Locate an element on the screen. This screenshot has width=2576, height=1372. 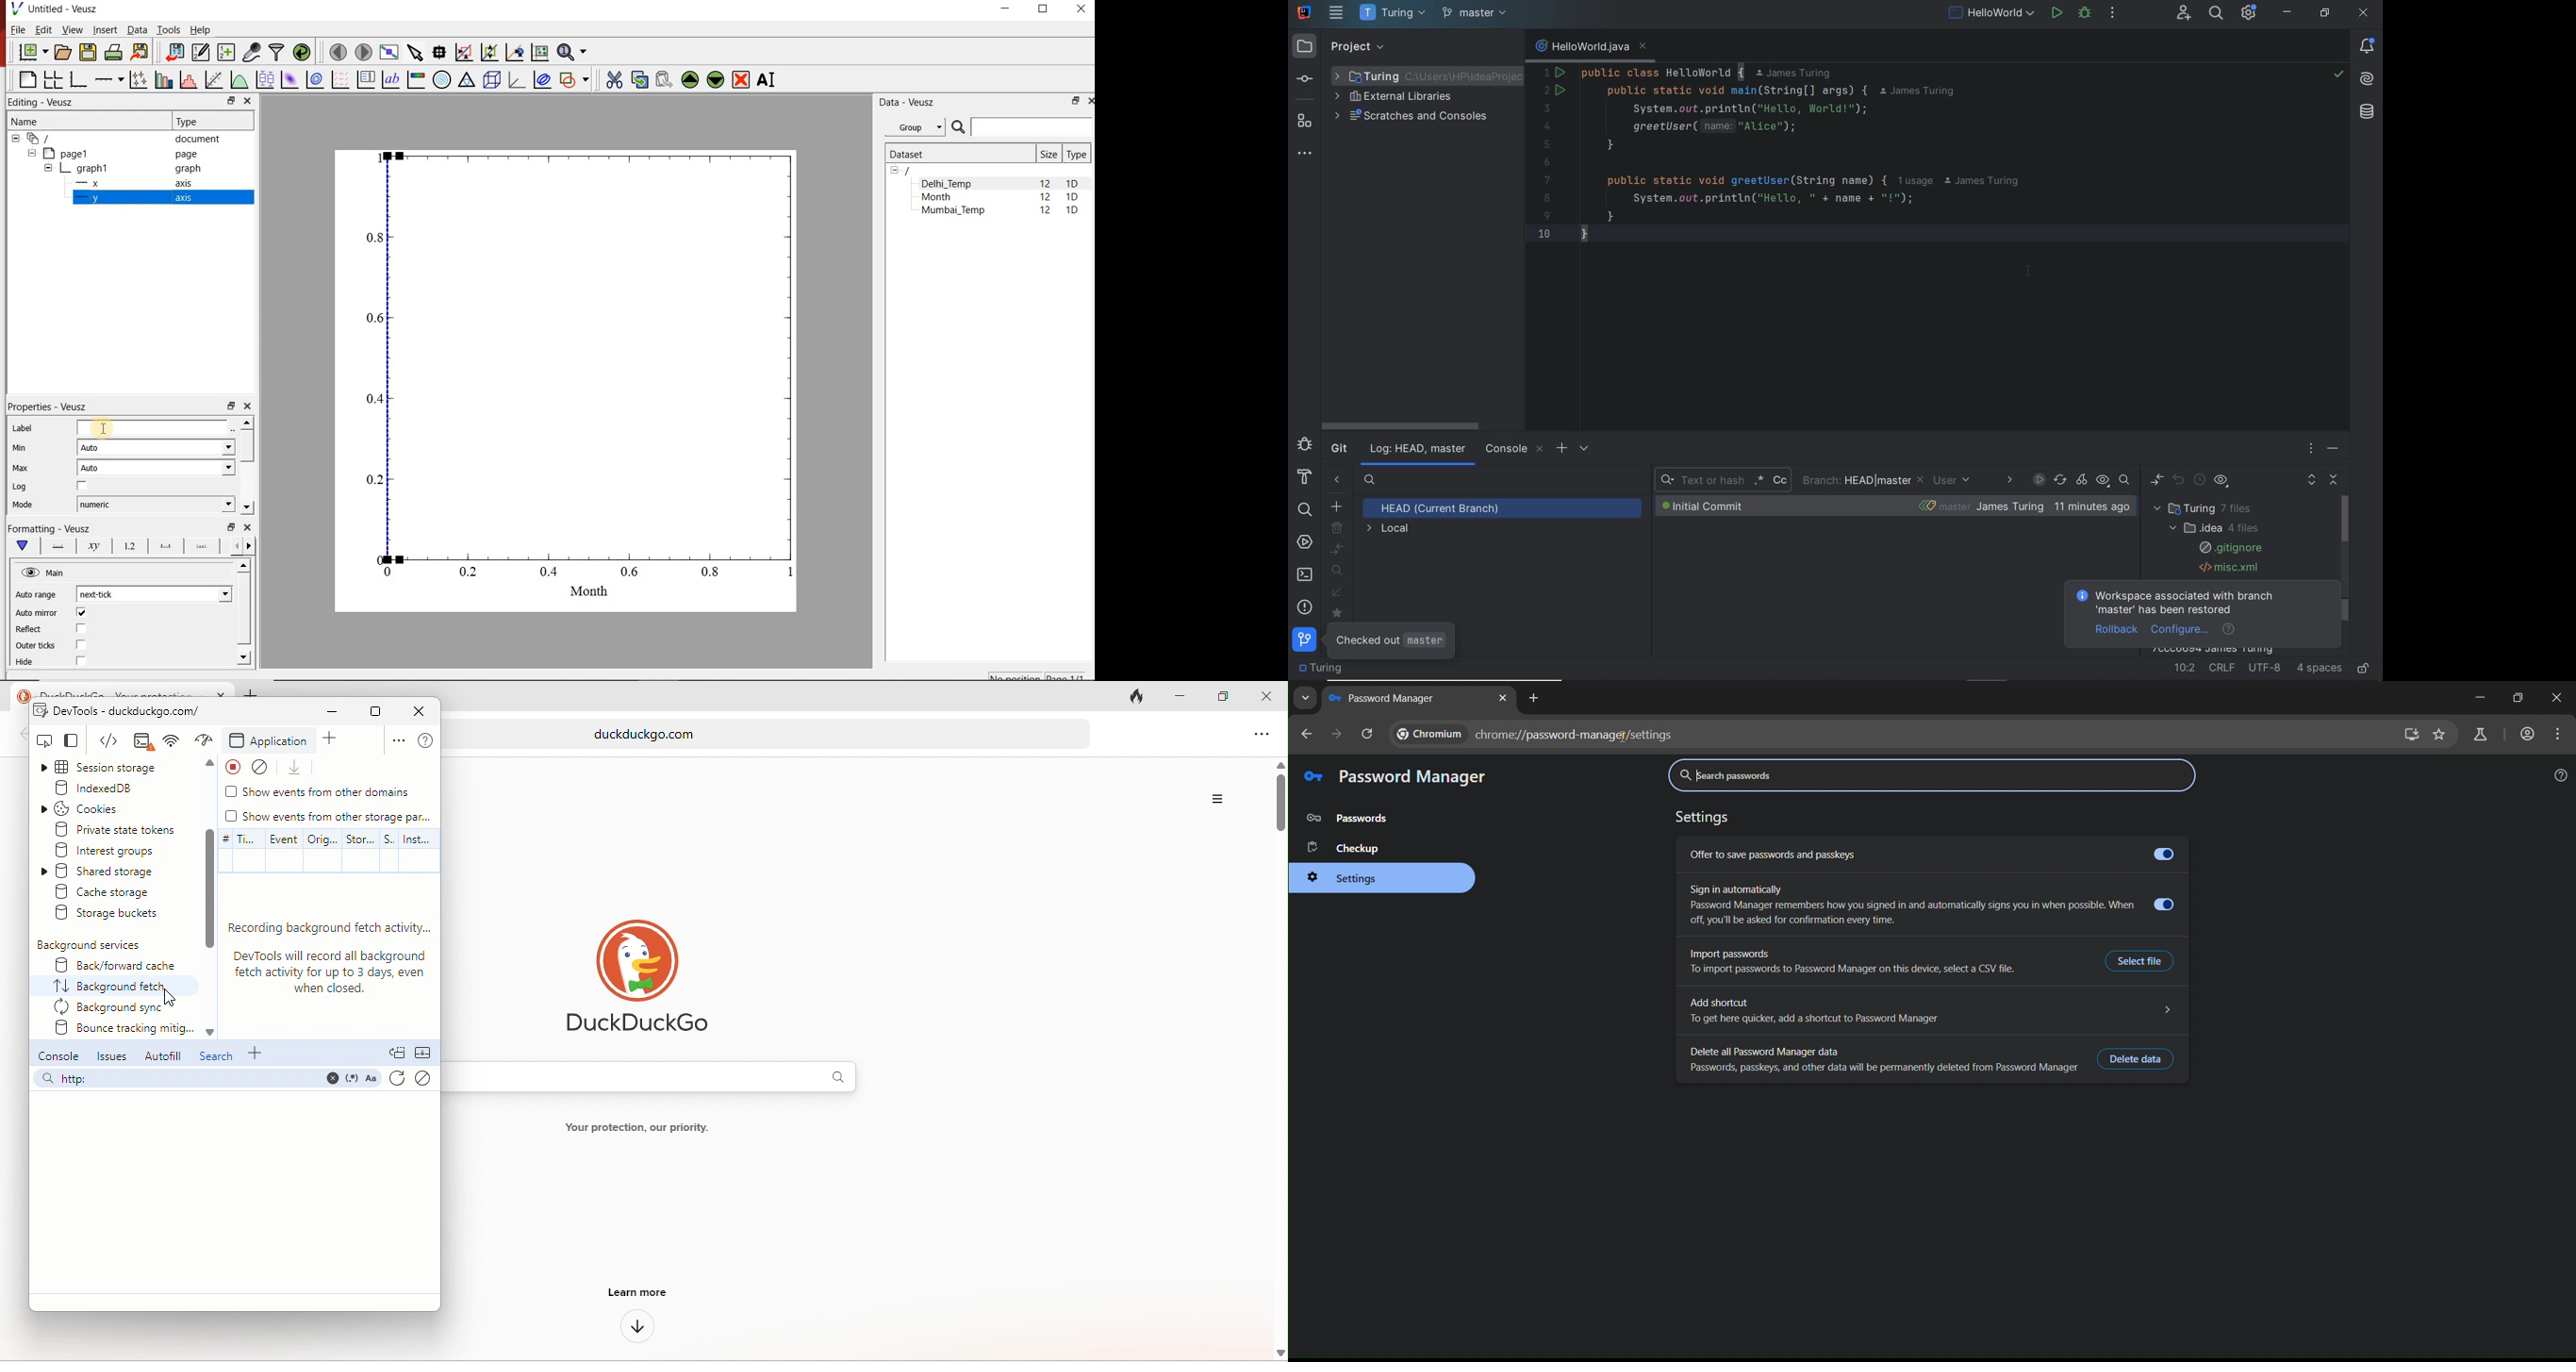
reload page is located at coordinates (1367, 734).